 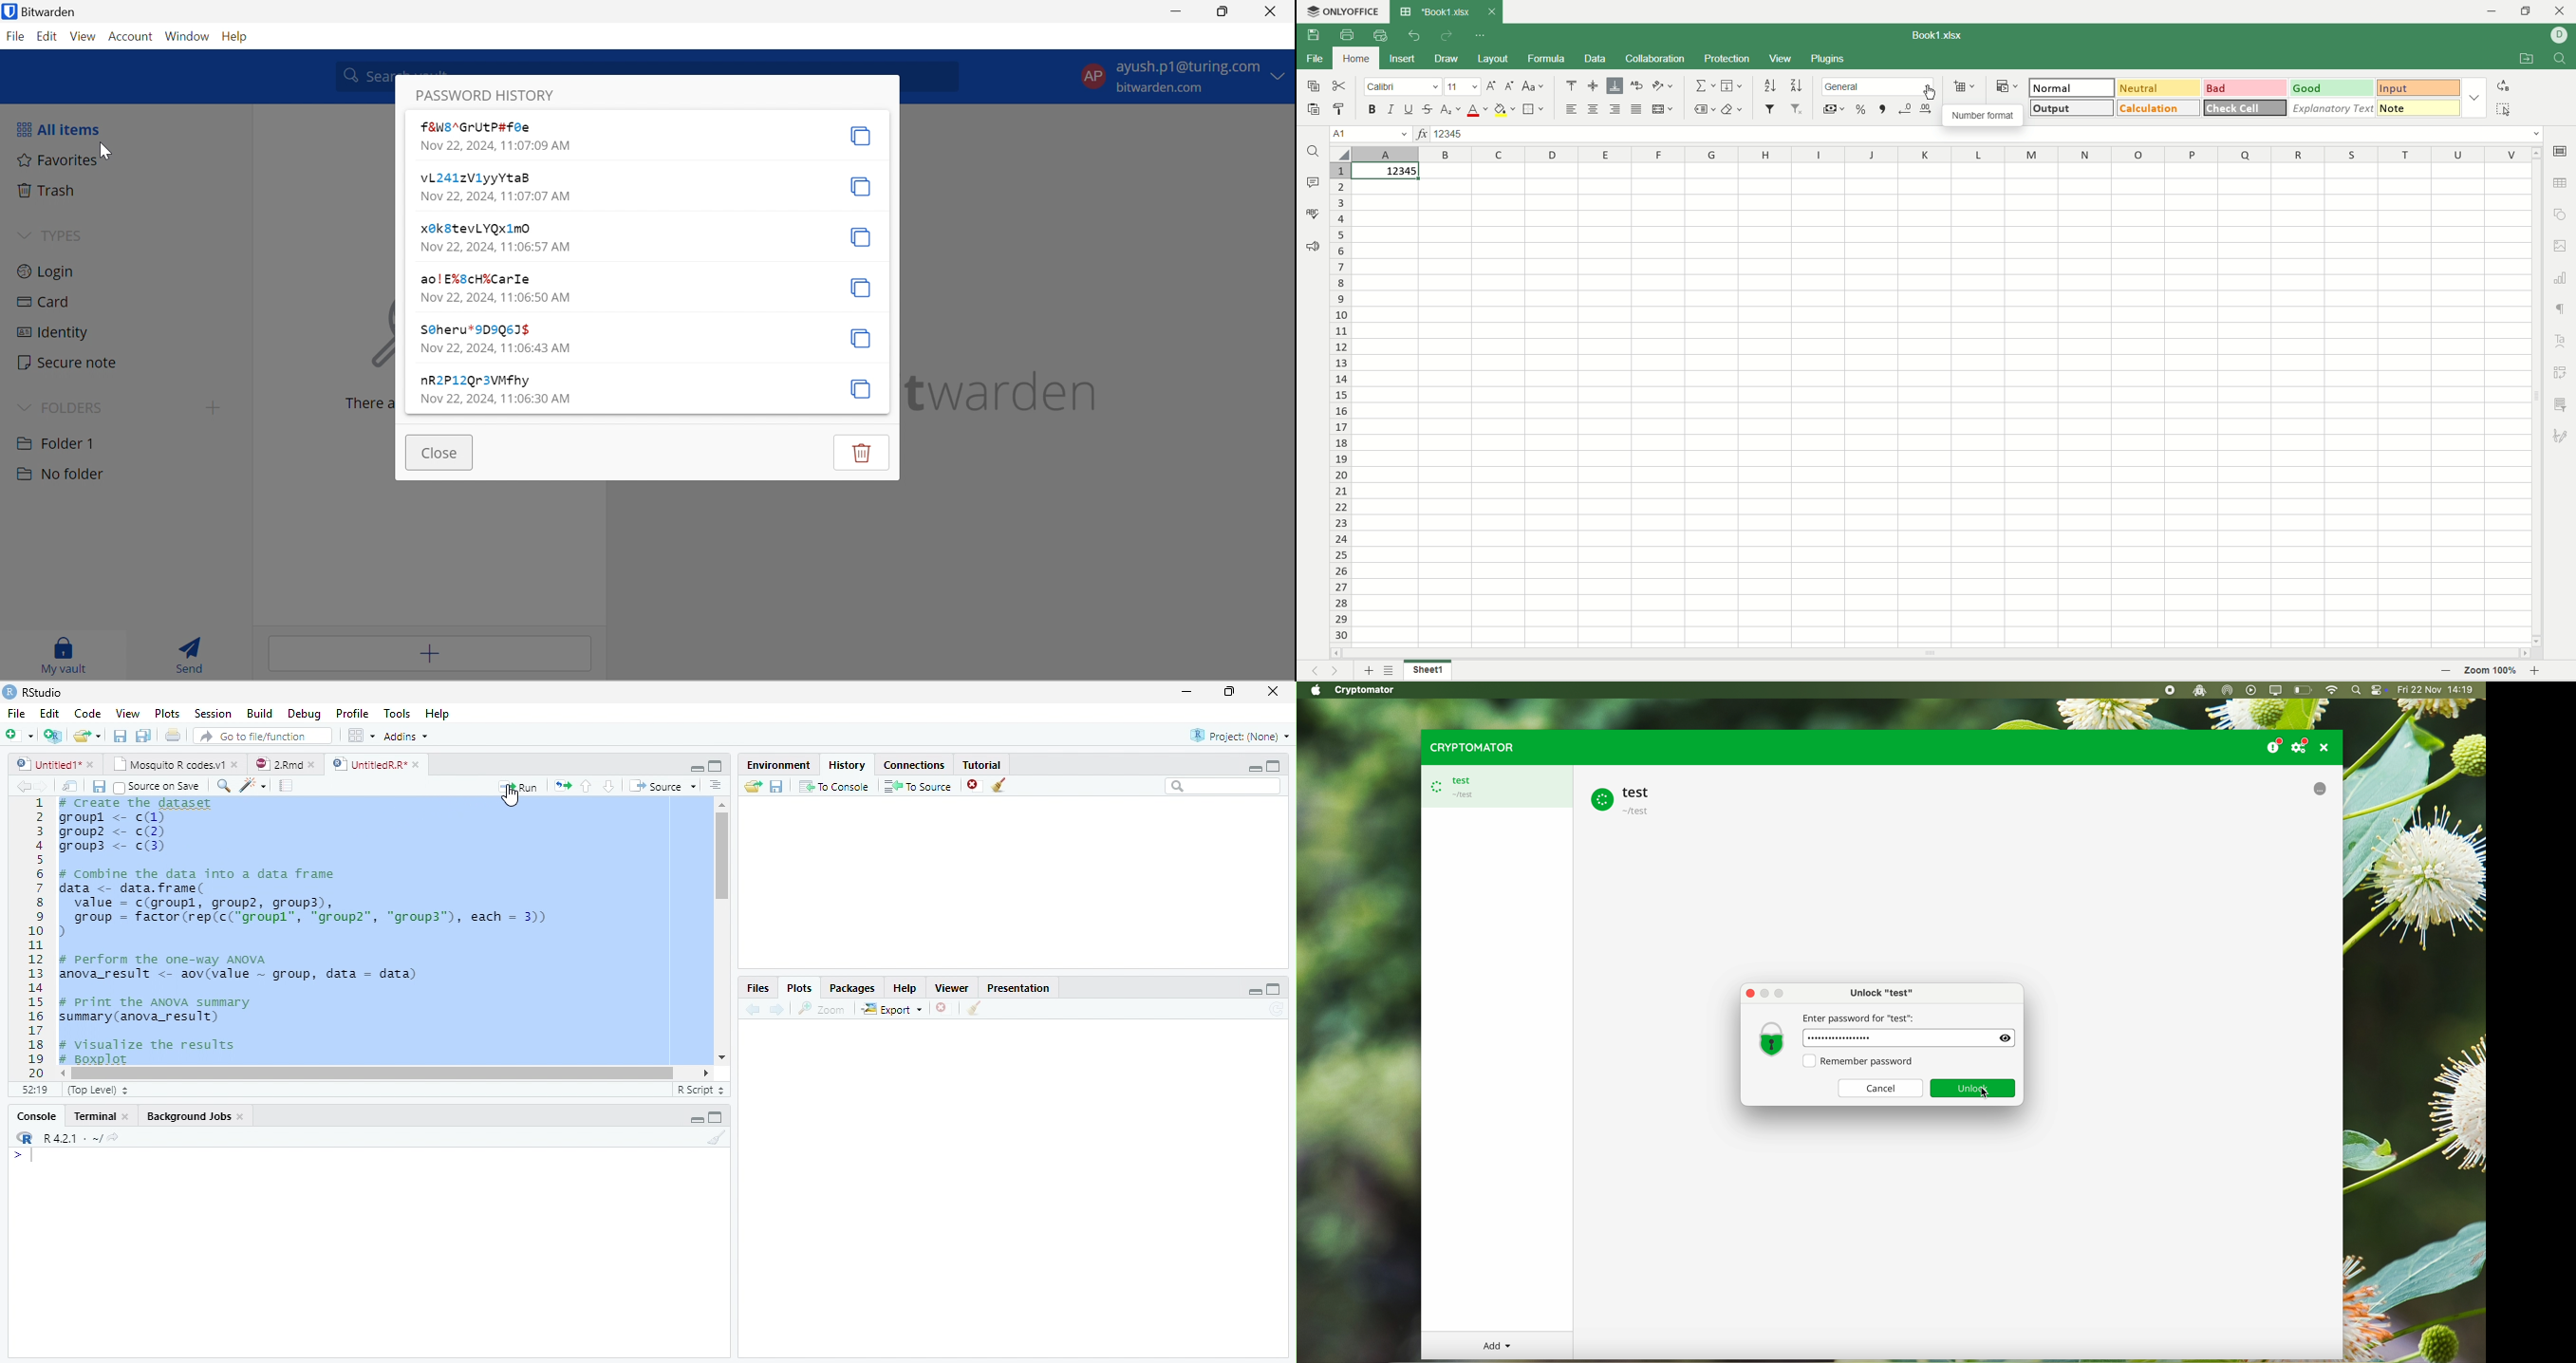 I want to click on To source, so click(x=921, y=788).